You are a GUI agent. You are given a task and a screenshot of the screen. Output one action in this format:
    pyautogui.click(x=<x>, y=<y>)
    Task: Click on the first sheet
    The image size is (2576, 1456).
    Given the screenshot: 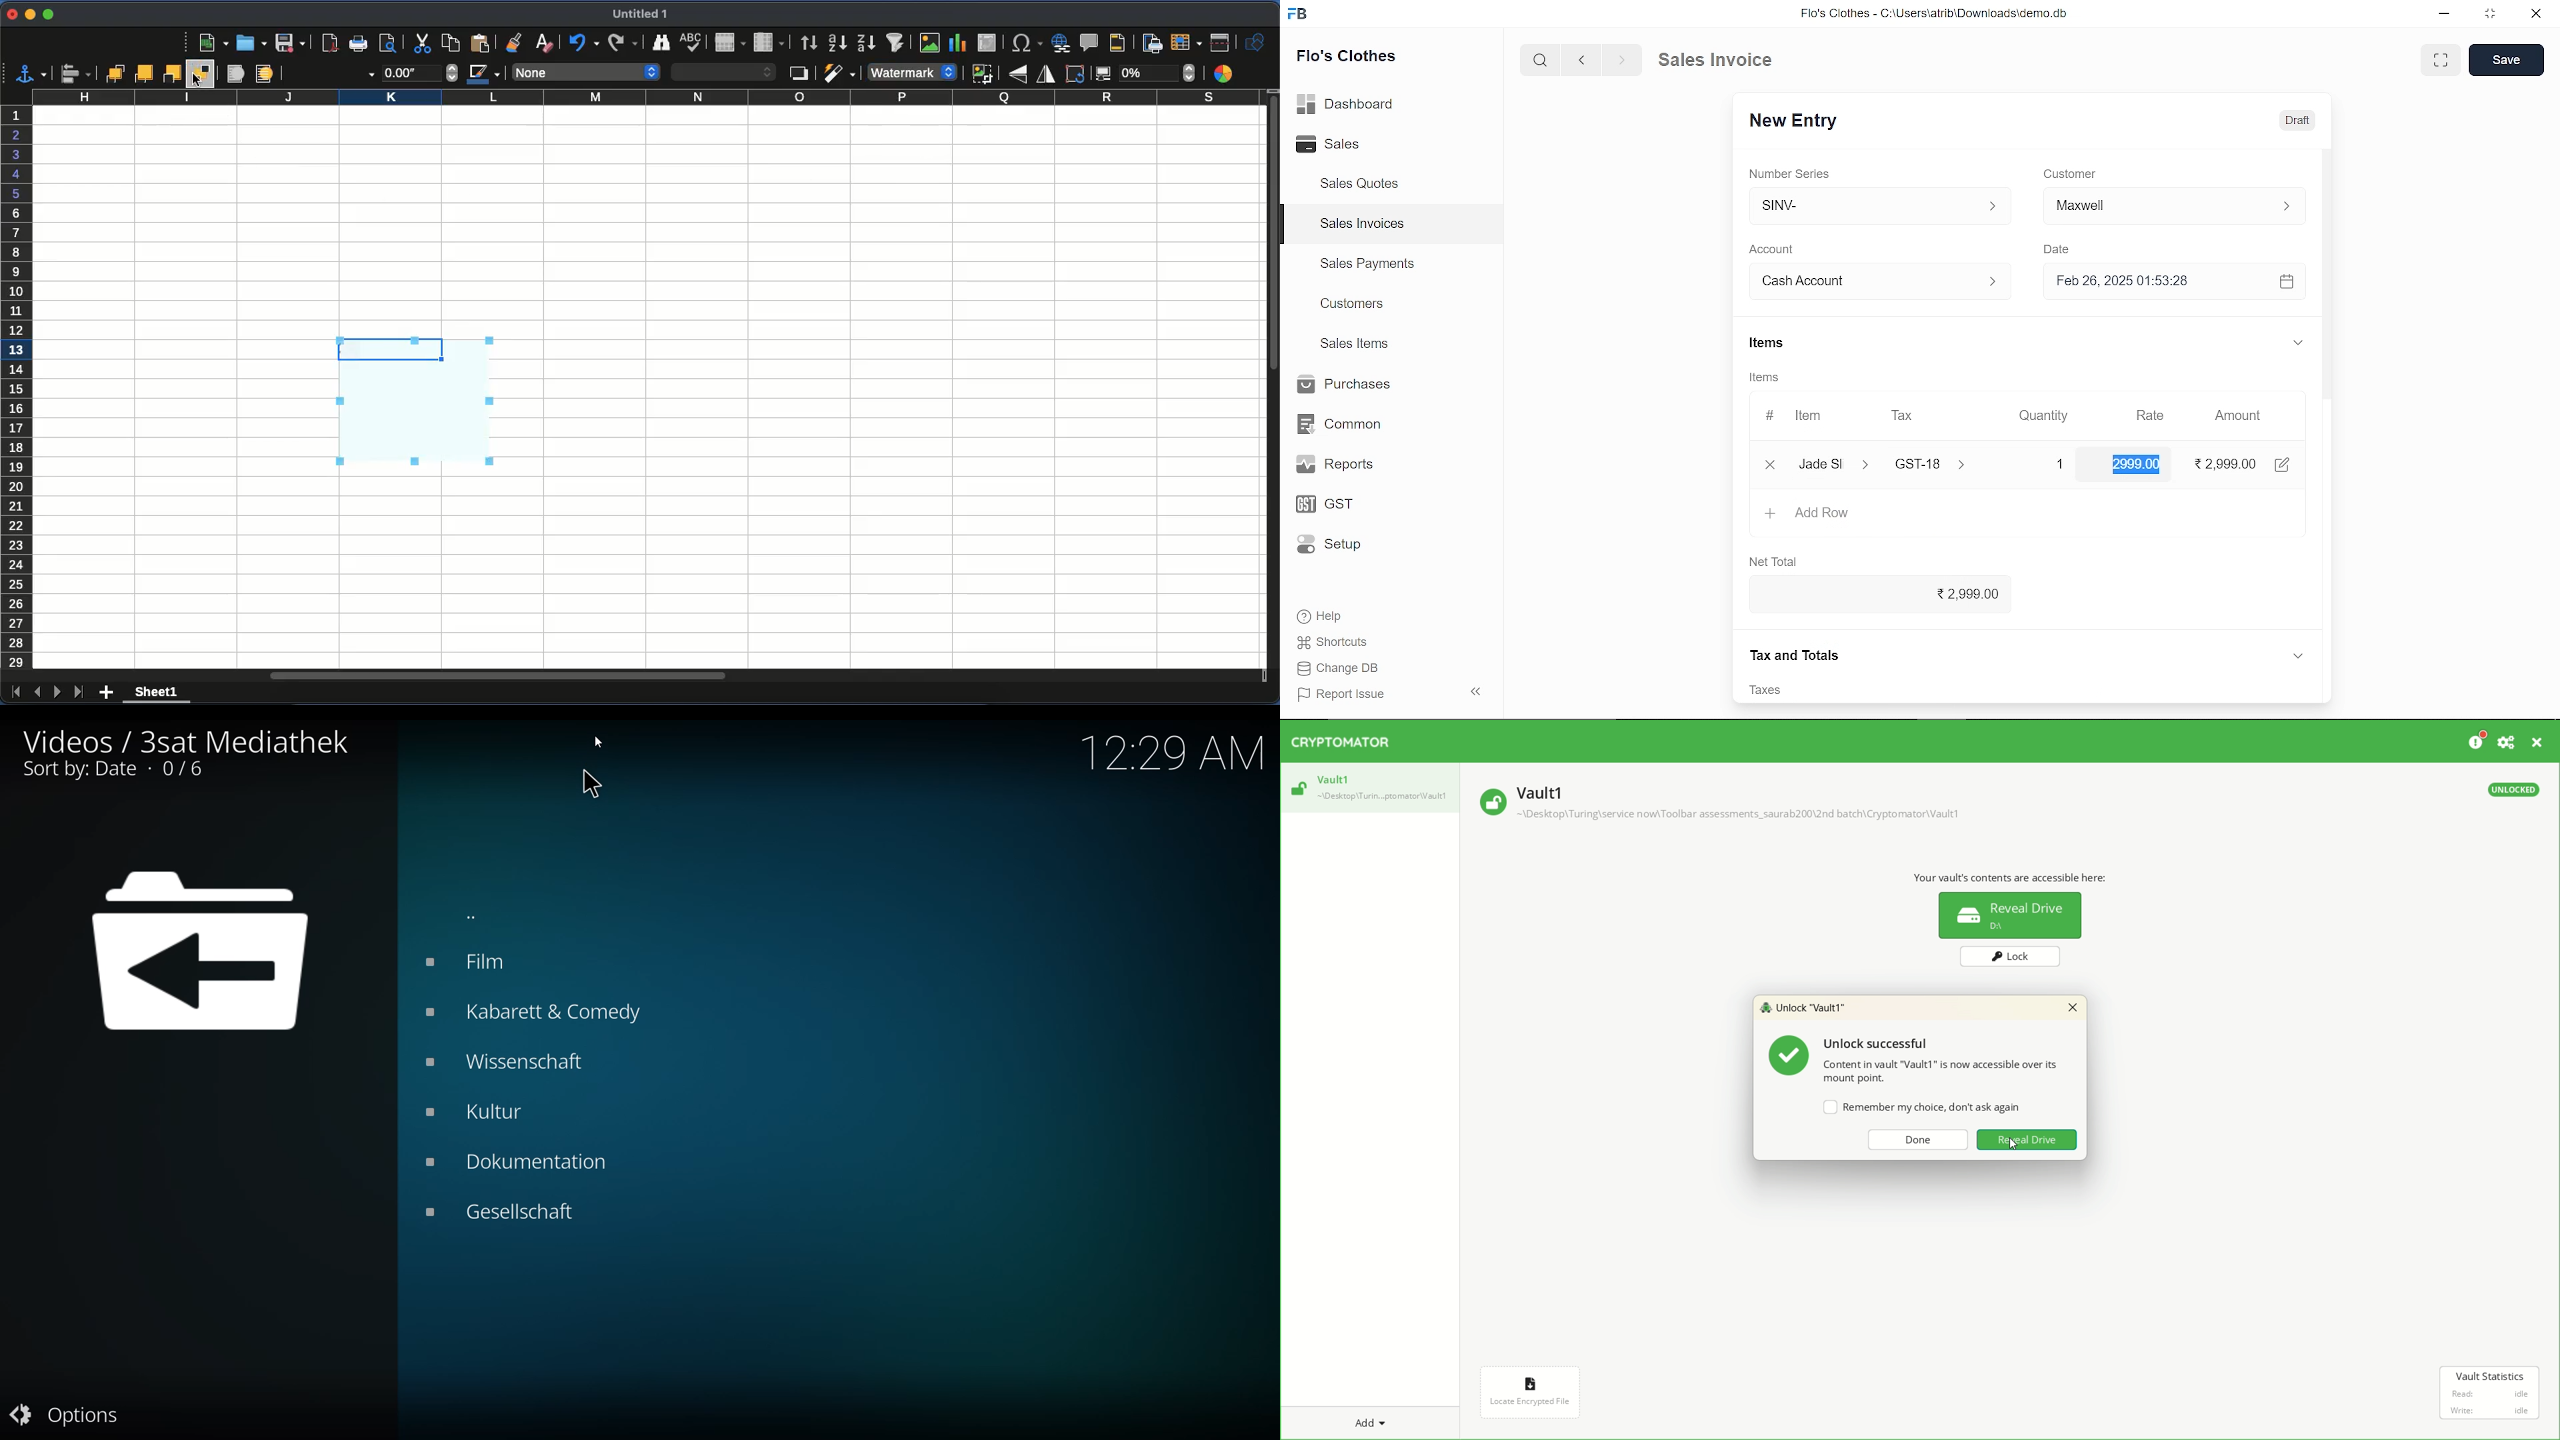 What is the action you would take?
    pyautogui.click(x=15, y=696)
    